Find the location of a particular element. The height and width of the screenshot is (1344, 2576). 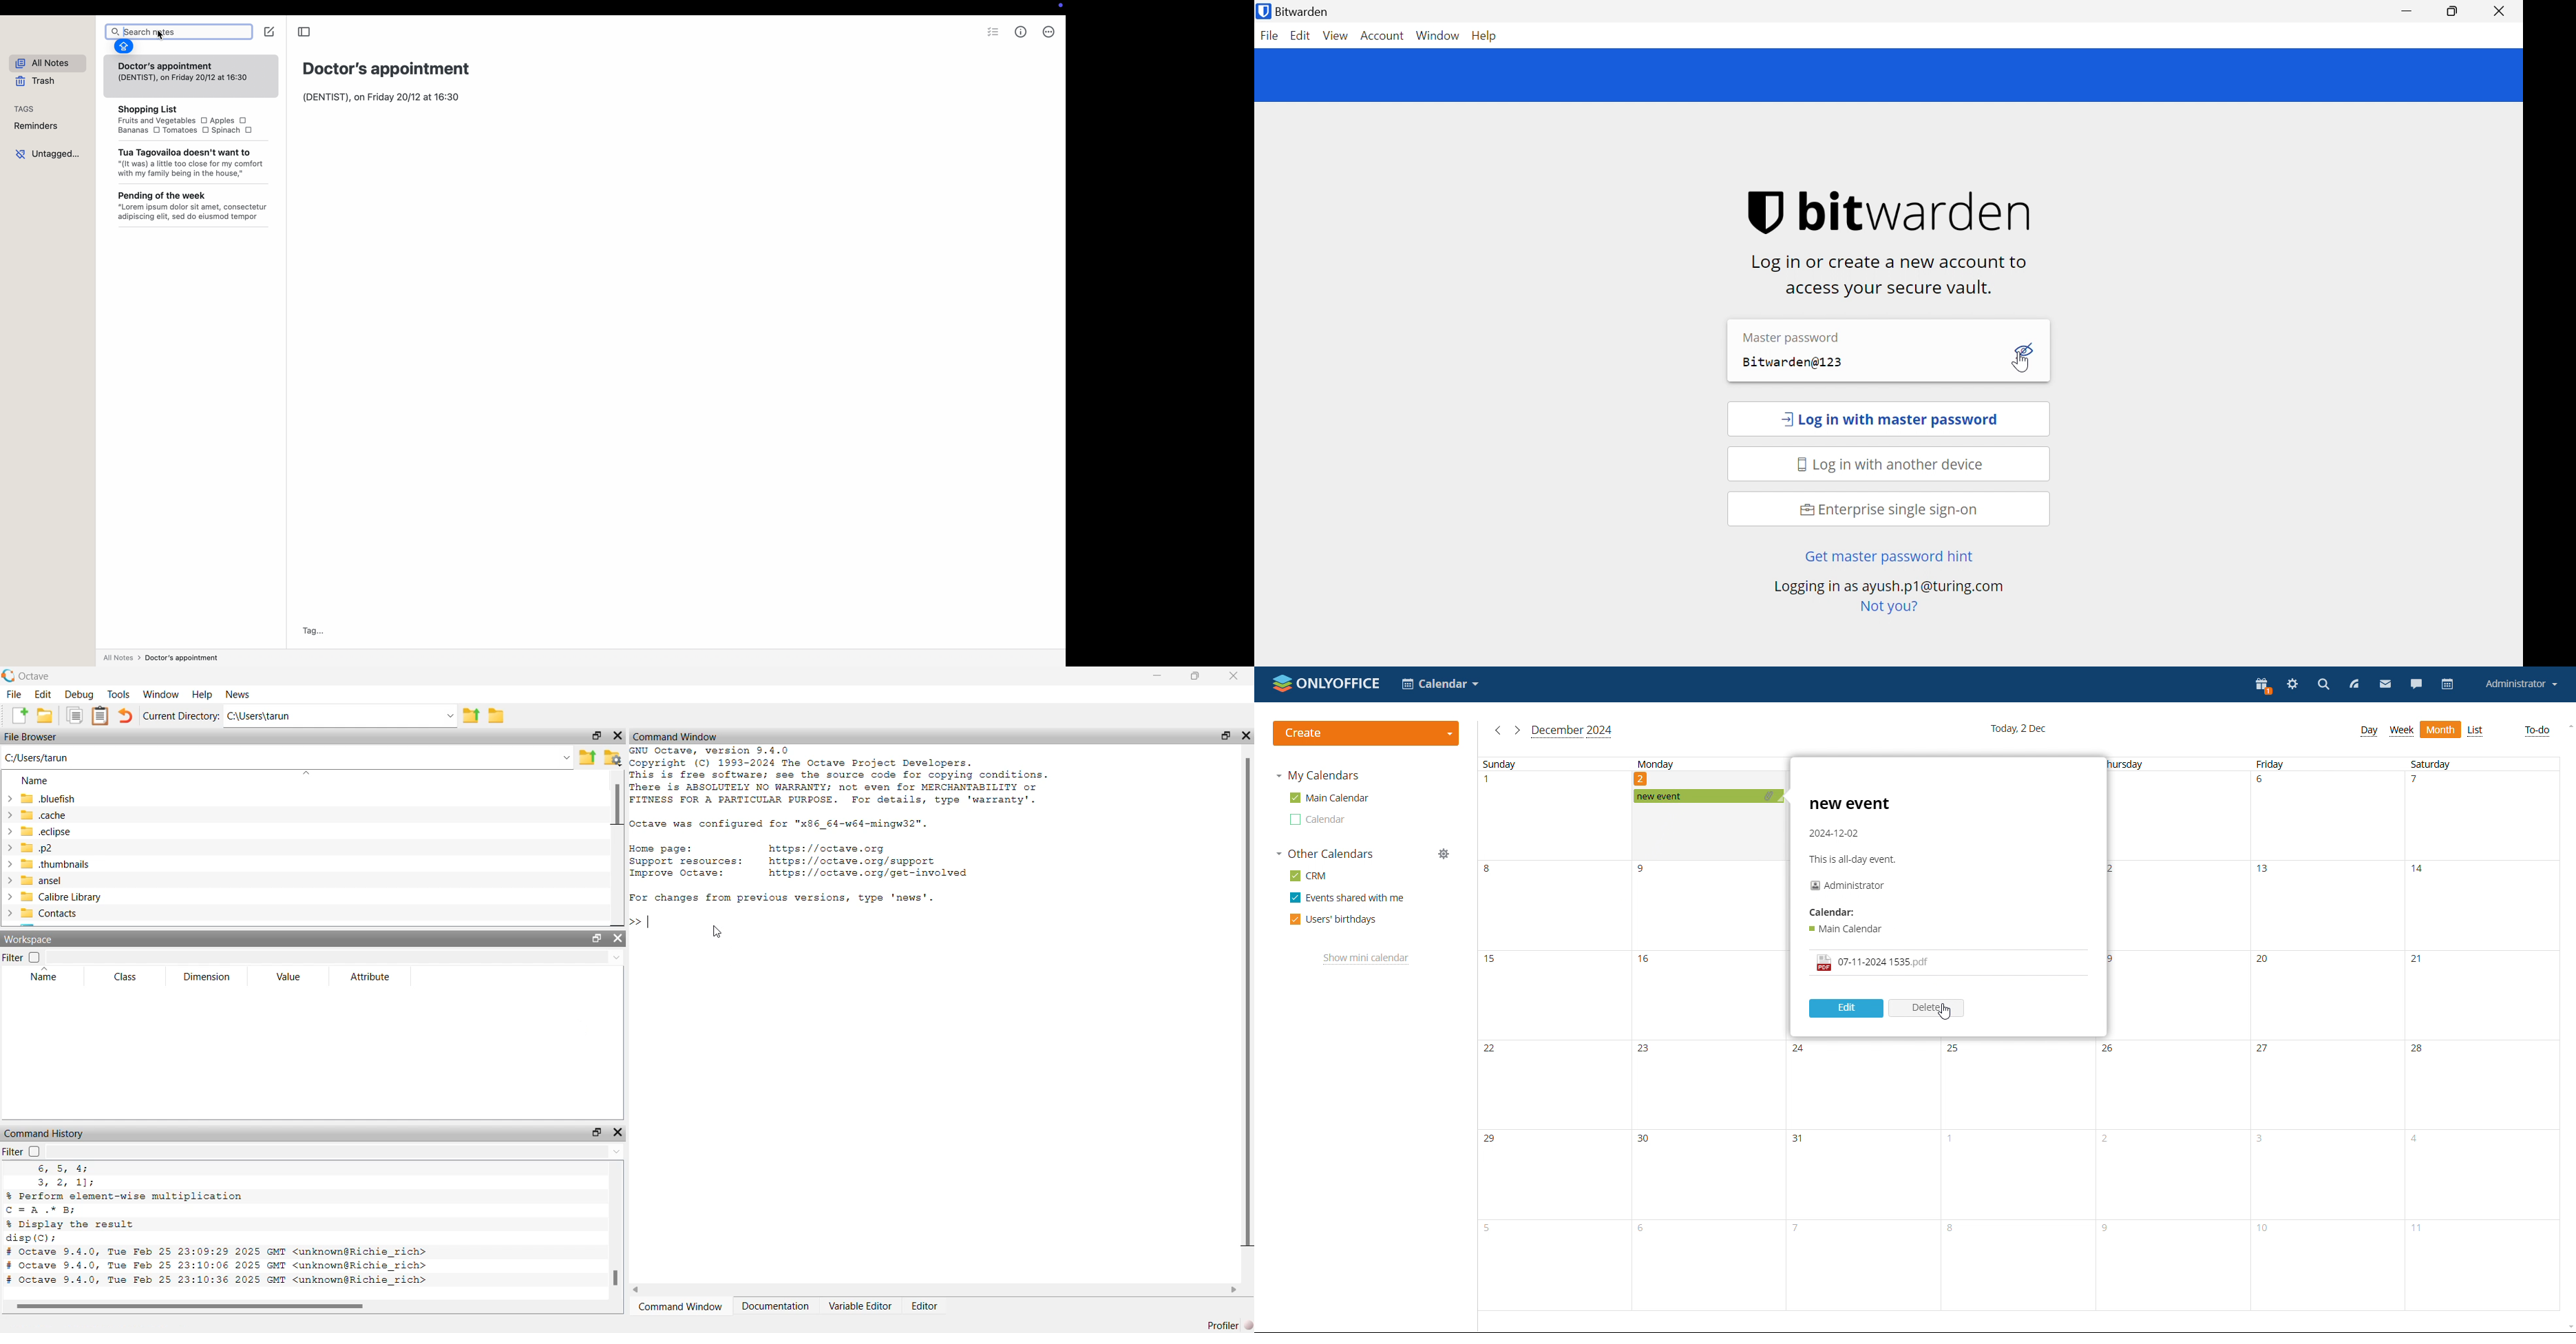

15 is located at coordinates (1493, 965).